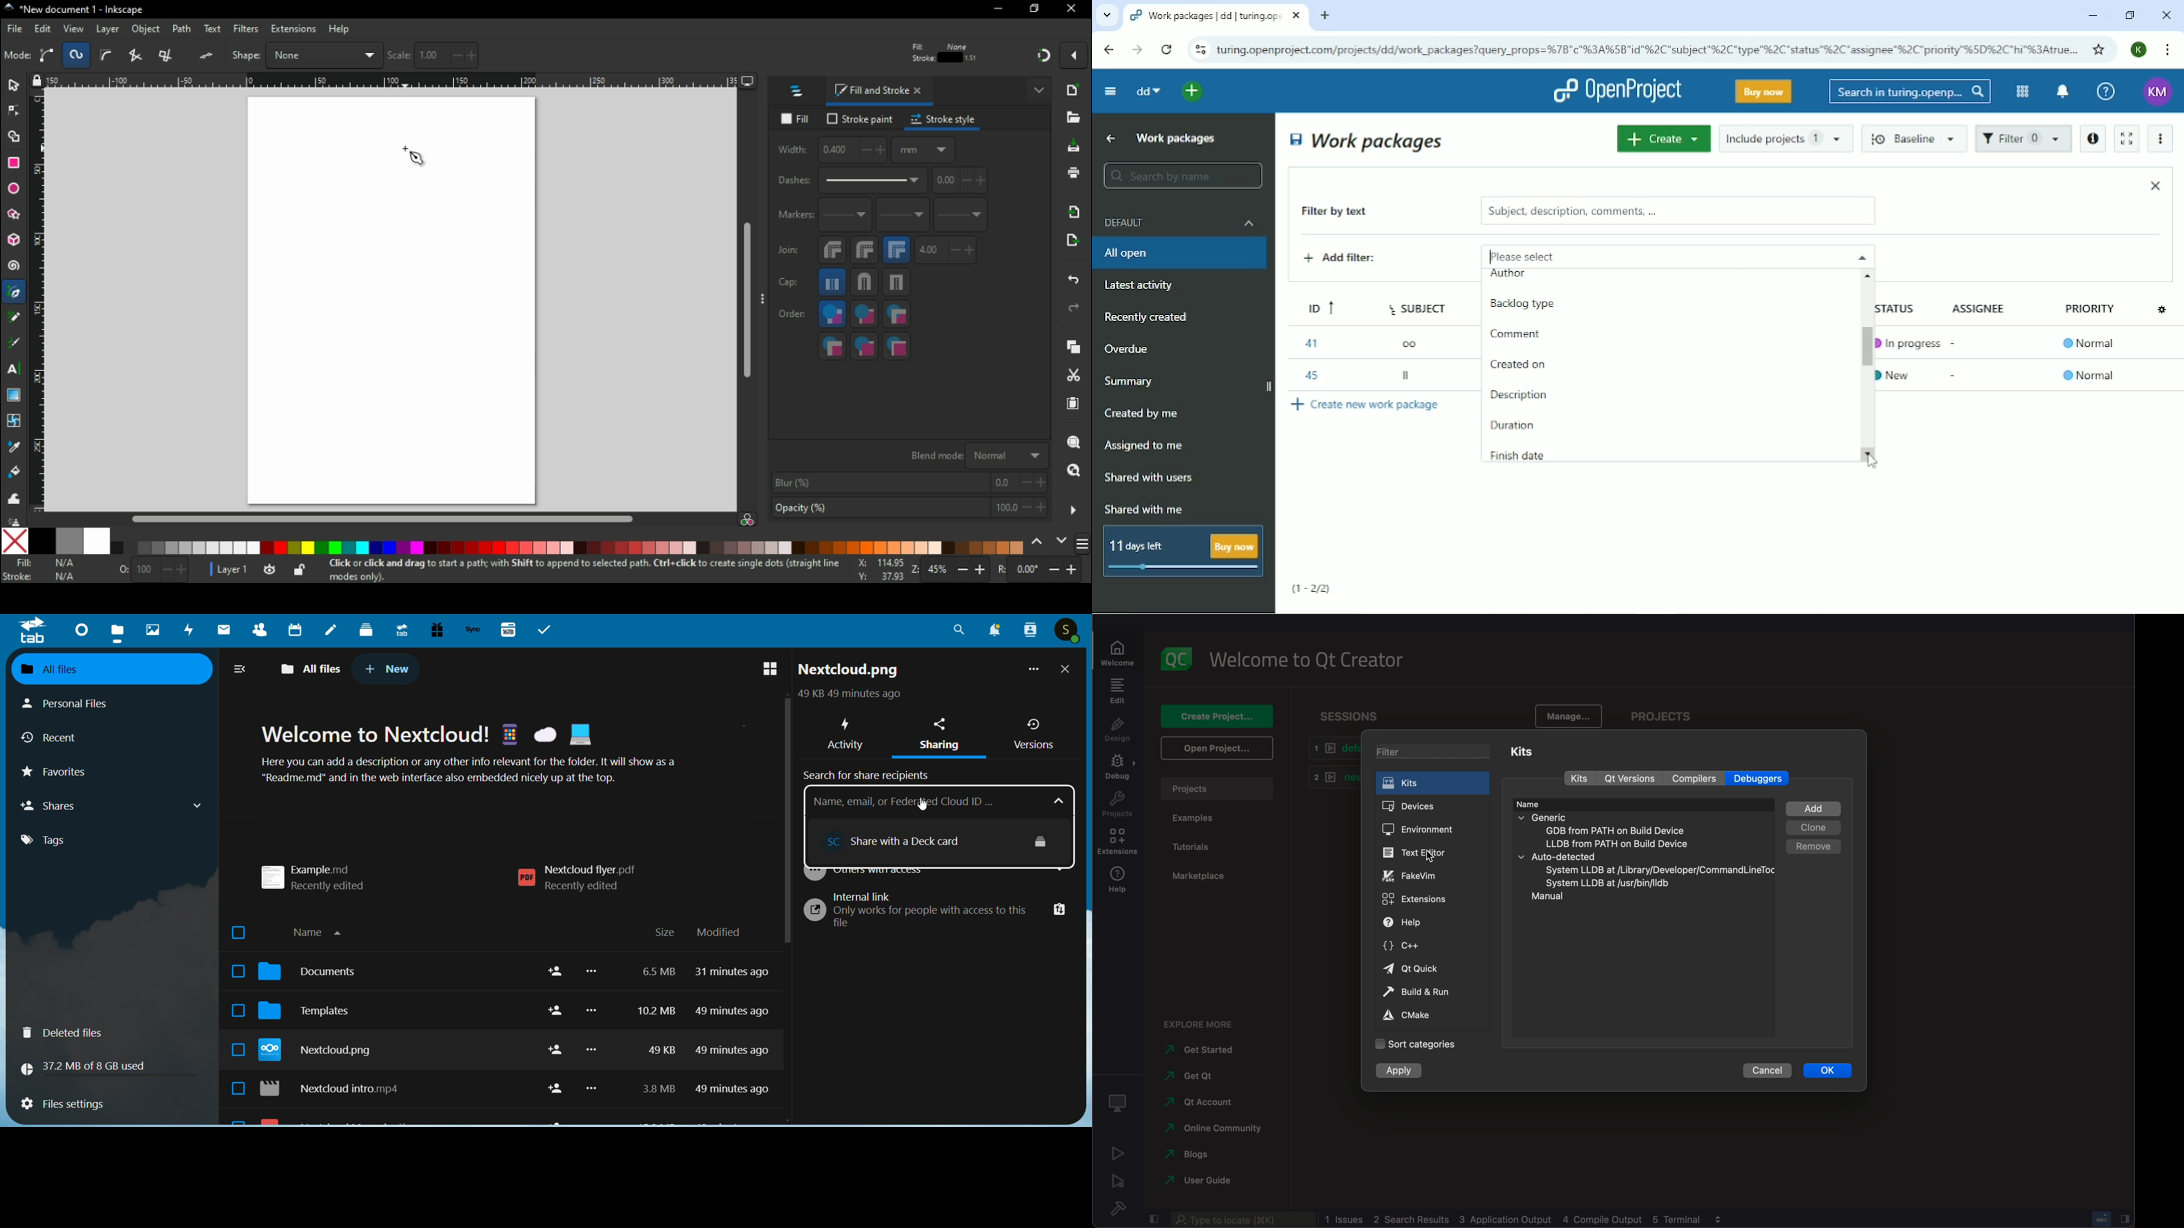 The width and height of the screenshot is (2184, 1232). I want to click on print, so click(1075, 175).